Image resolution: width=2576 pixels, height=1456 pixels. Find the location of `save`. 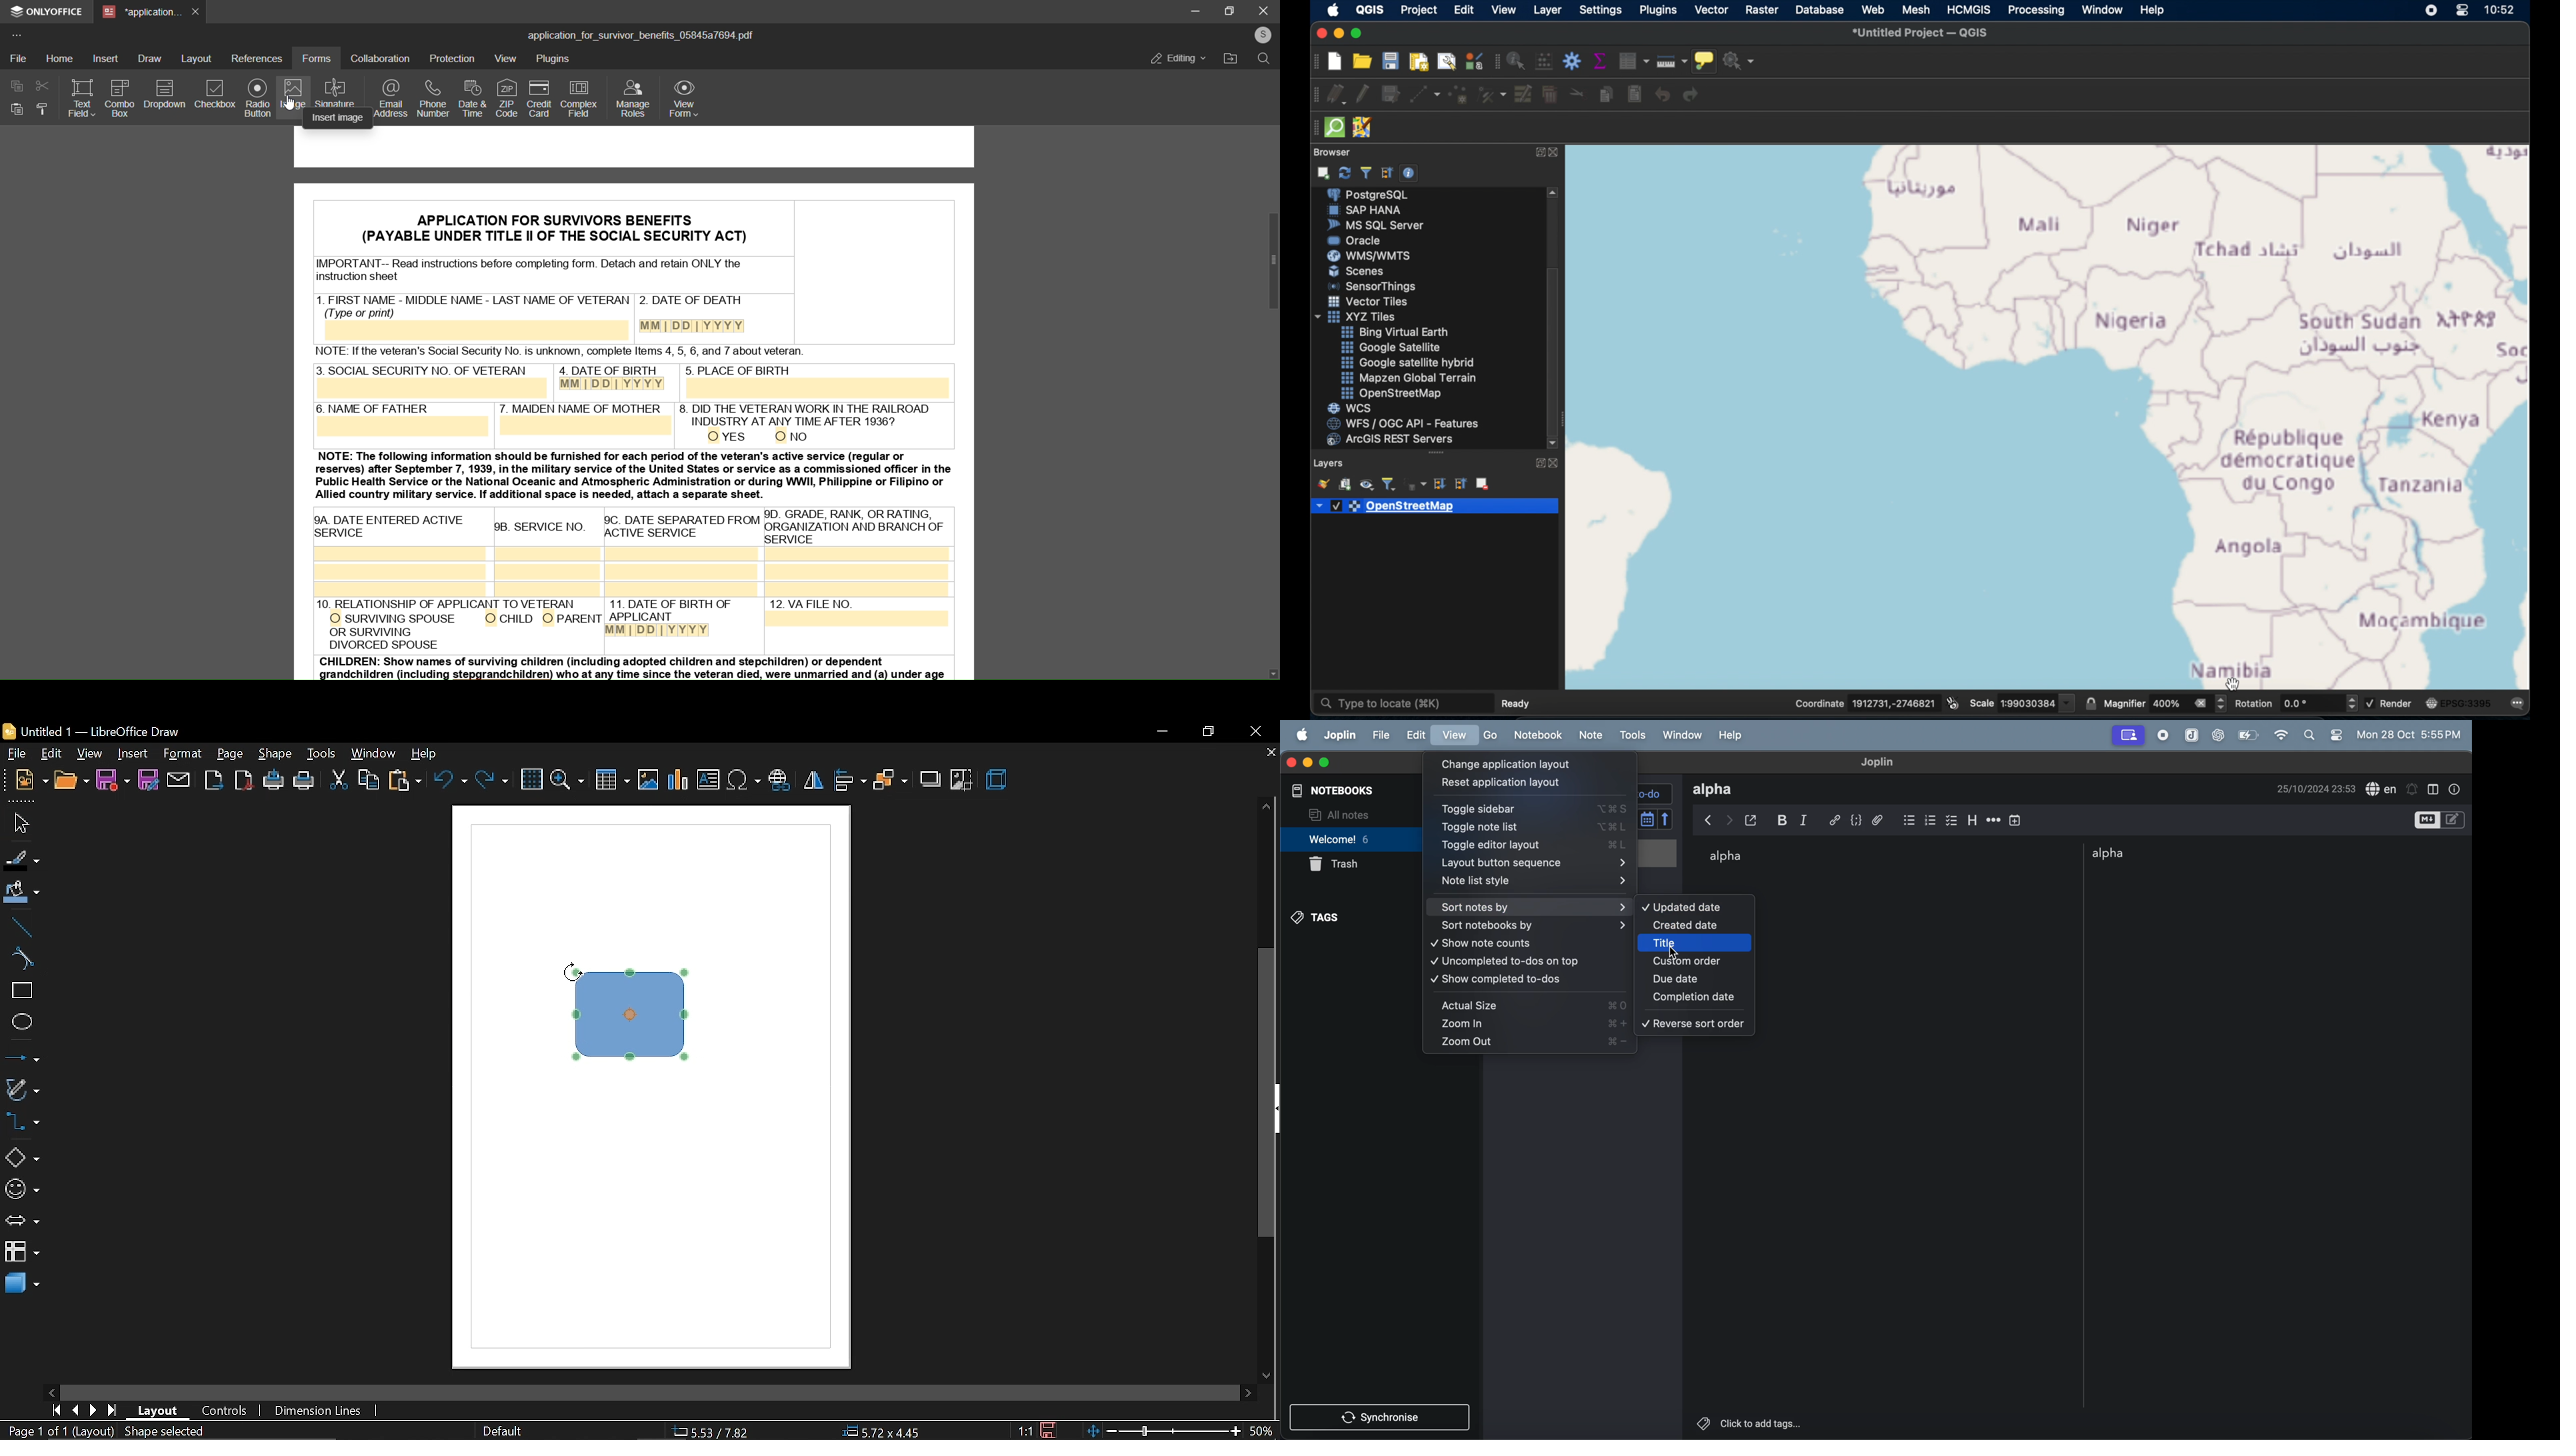

save is located at coordinates (1049, 1430).